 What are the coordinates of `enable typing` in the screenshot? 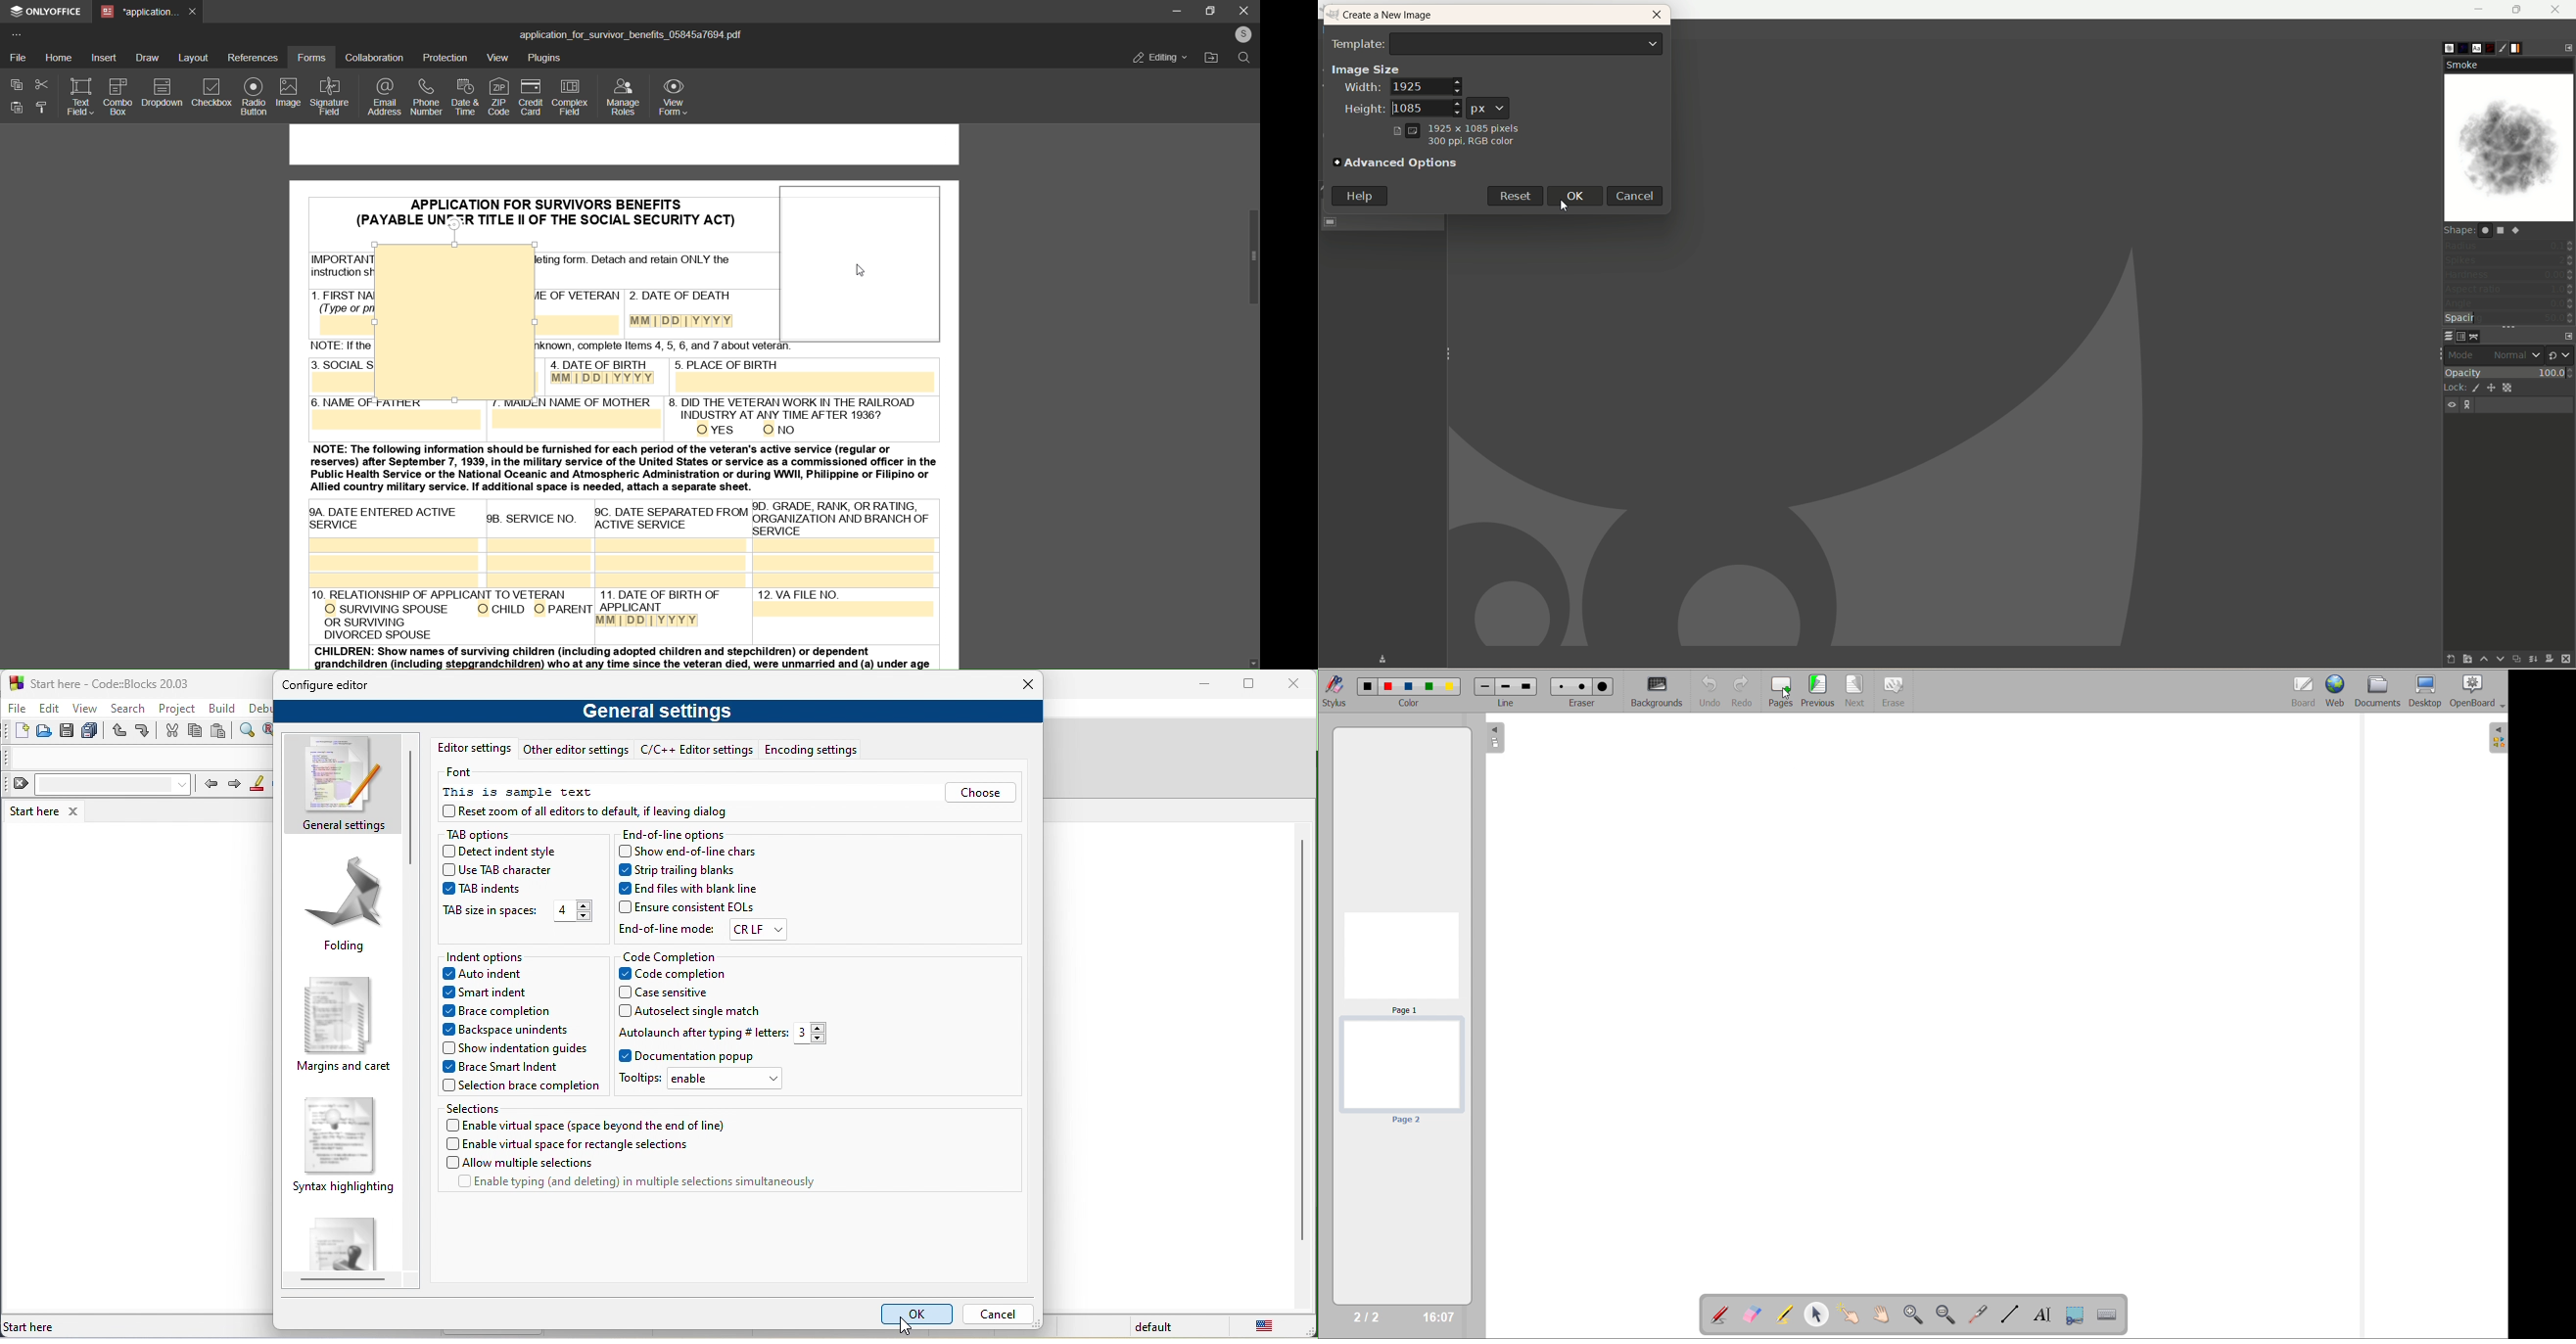 It's located at (641, 1183).